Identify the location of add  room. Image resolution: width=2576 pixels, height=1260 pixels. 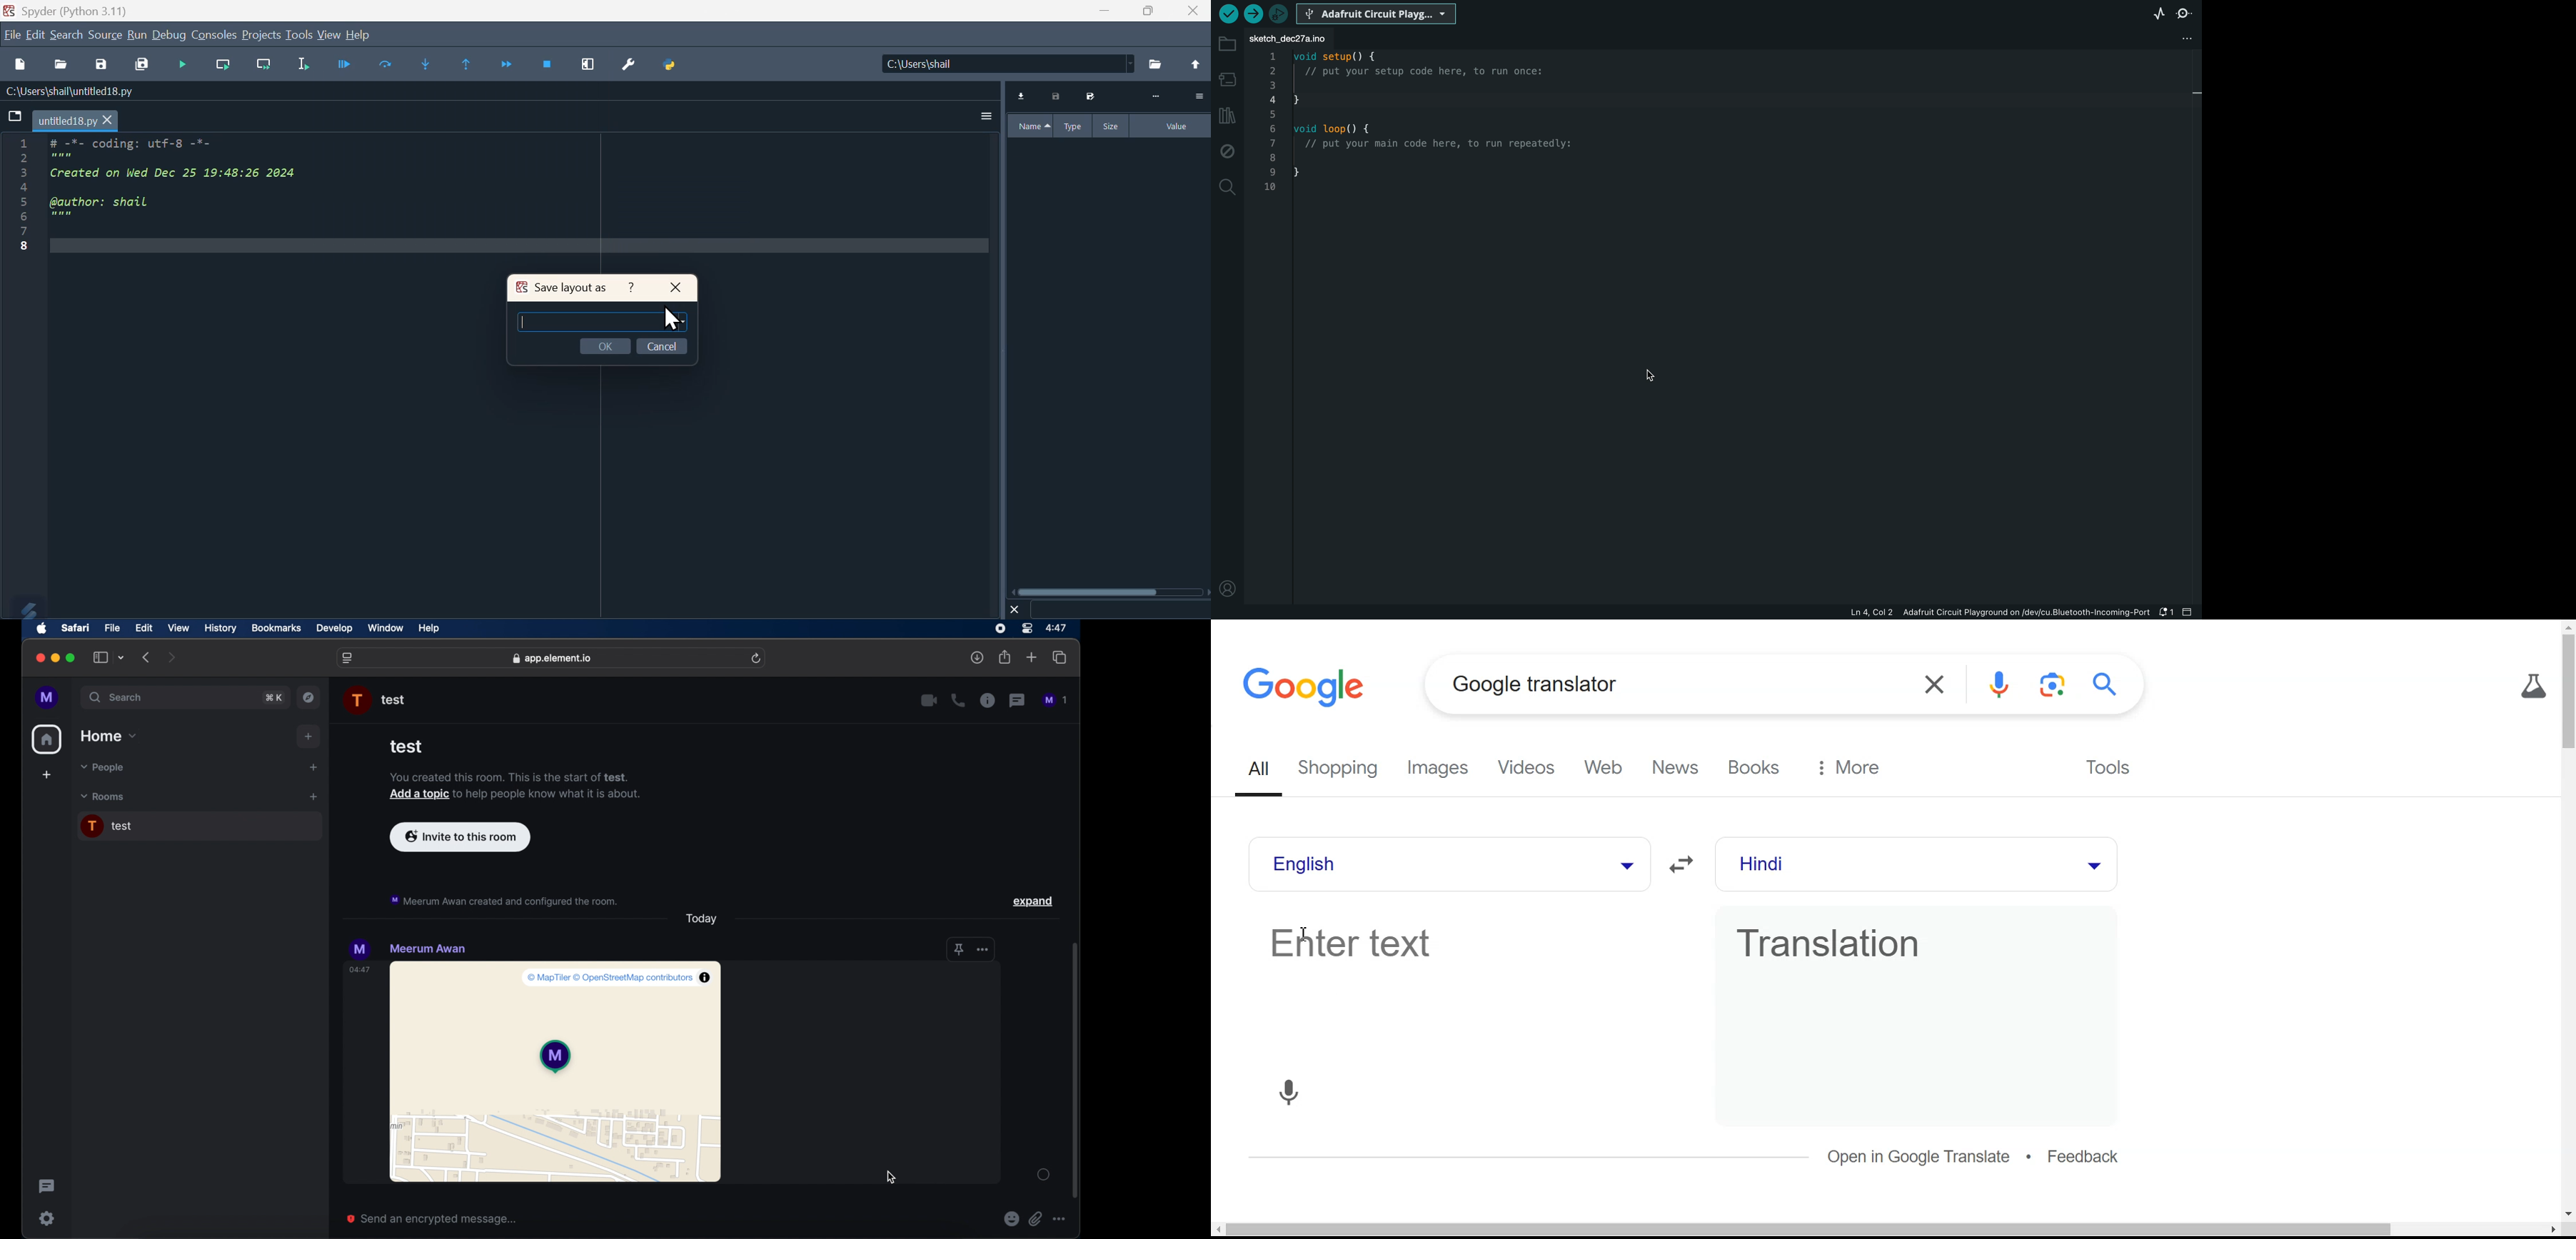
(313, 797).